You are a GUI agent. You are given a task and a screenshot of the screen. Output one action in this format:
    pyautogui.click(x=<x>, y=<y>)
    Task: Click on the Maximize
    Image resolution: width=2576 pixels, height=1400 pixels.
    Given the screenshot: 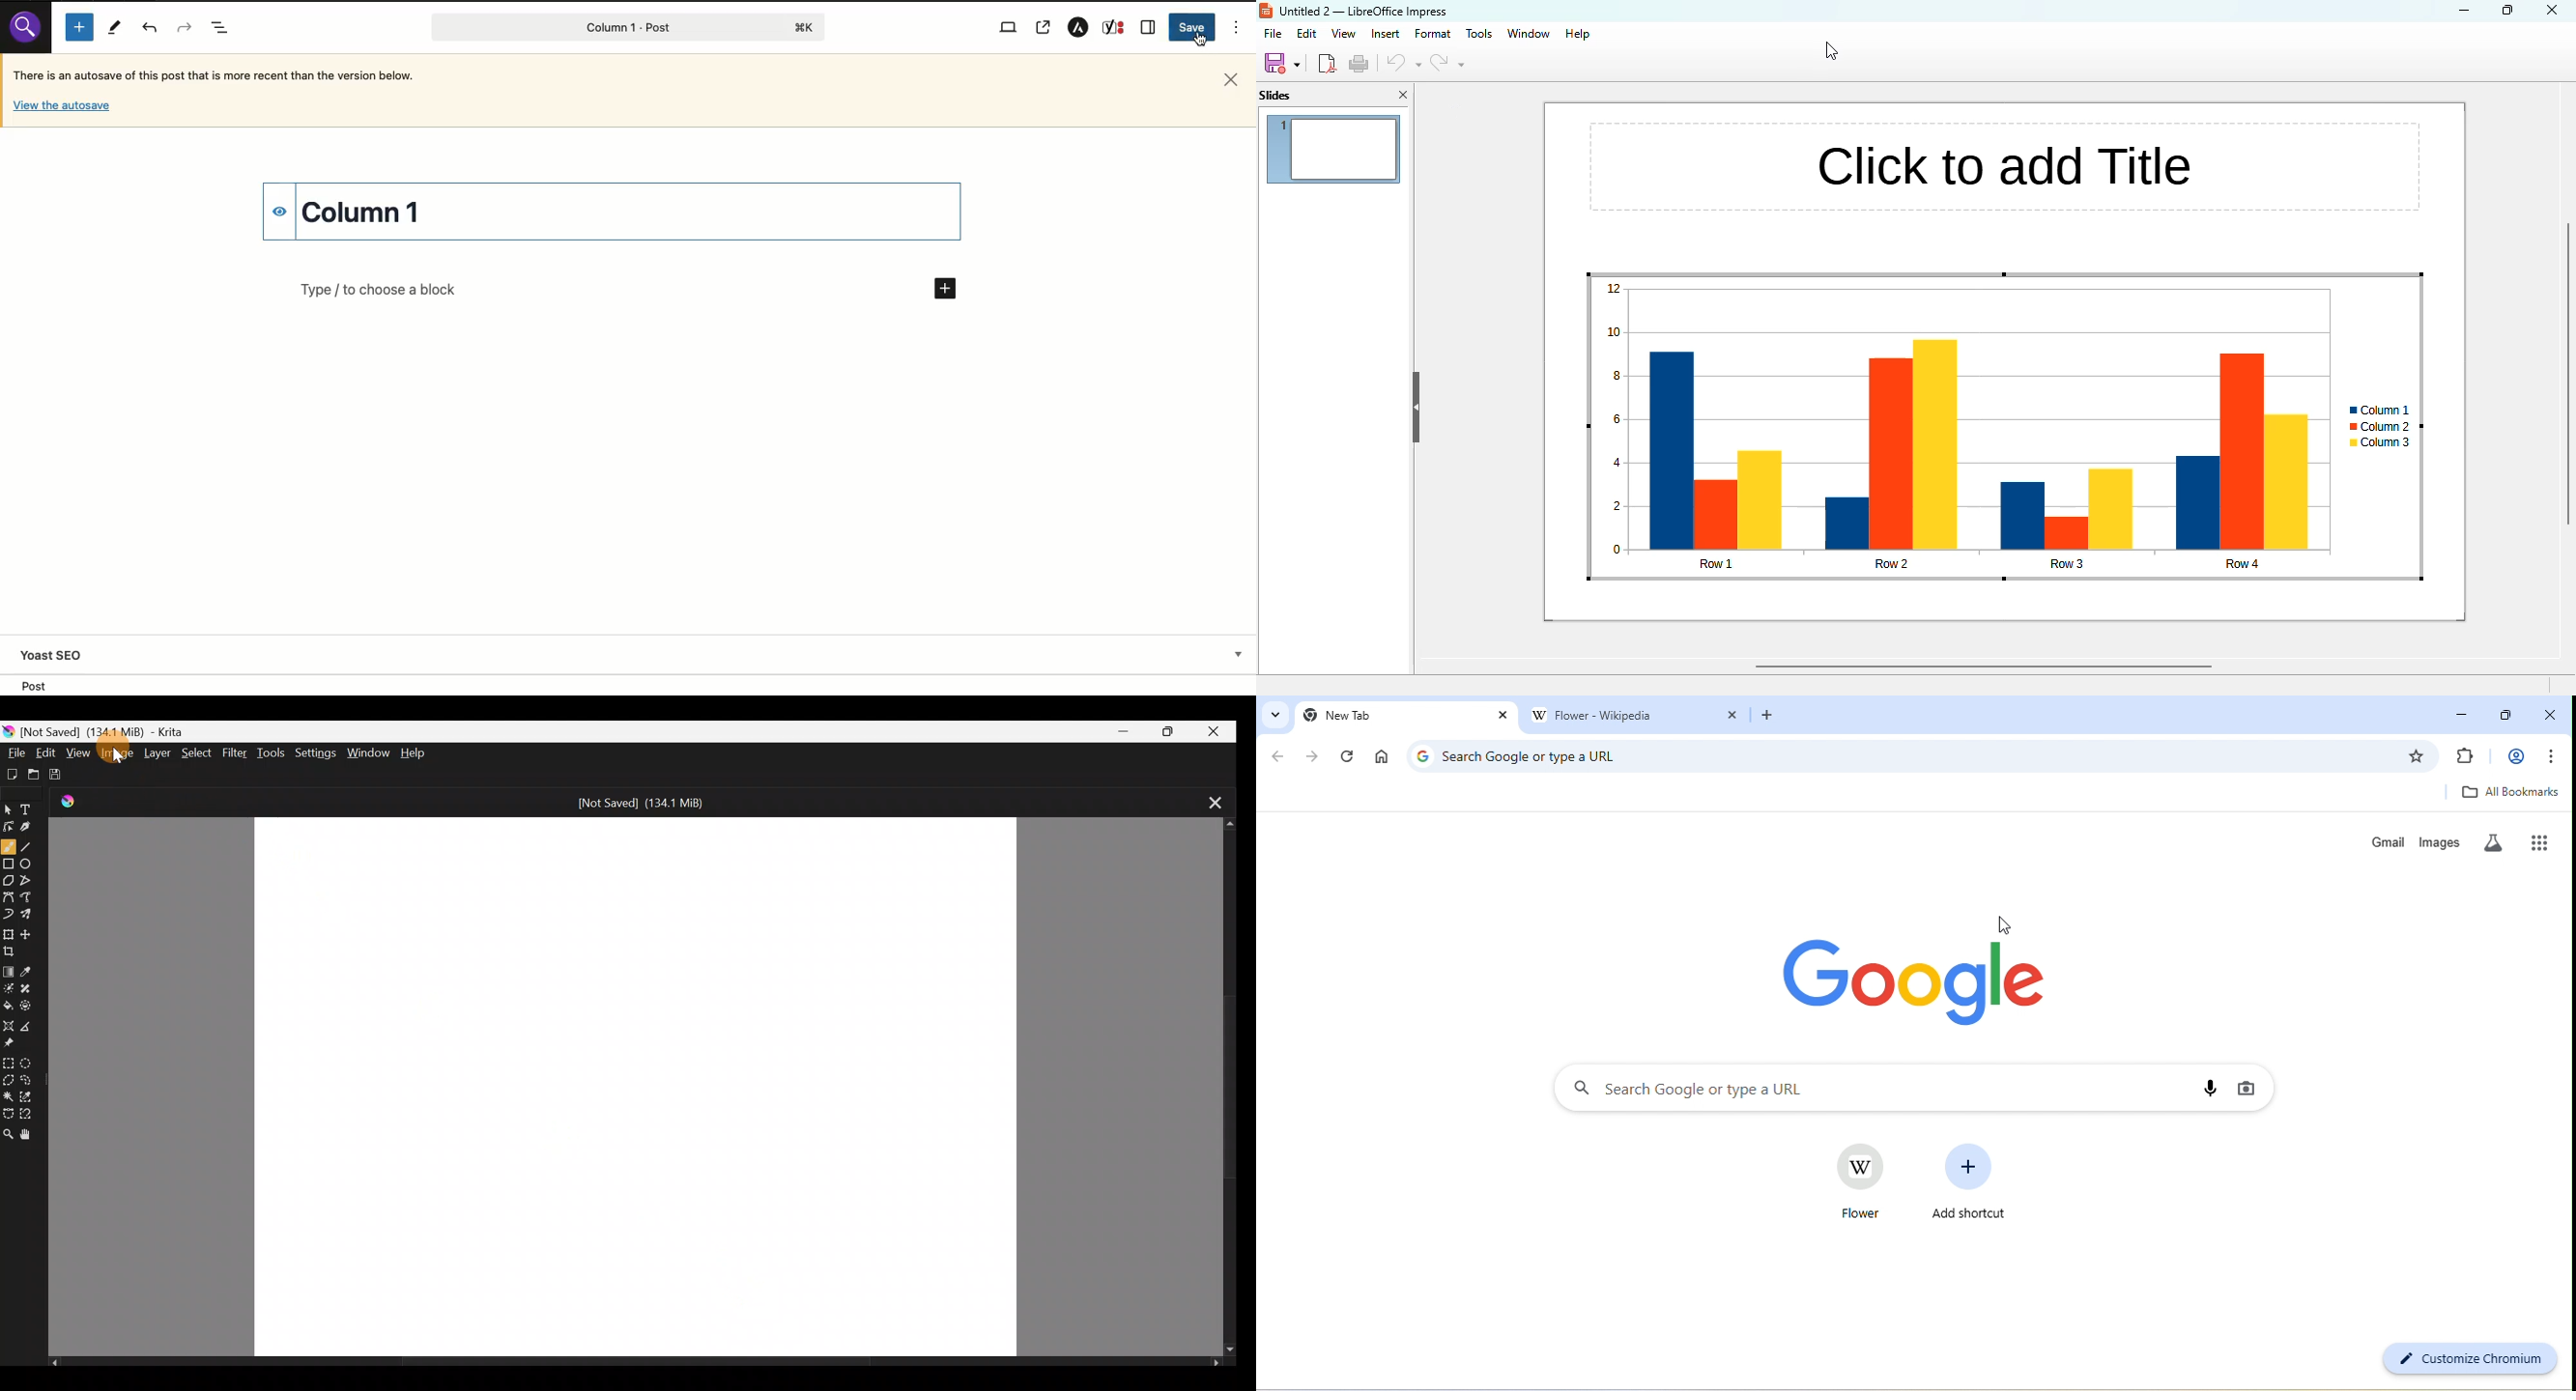 What is the action you would take?
    pyautogui.click(x=1163, y=730)
    